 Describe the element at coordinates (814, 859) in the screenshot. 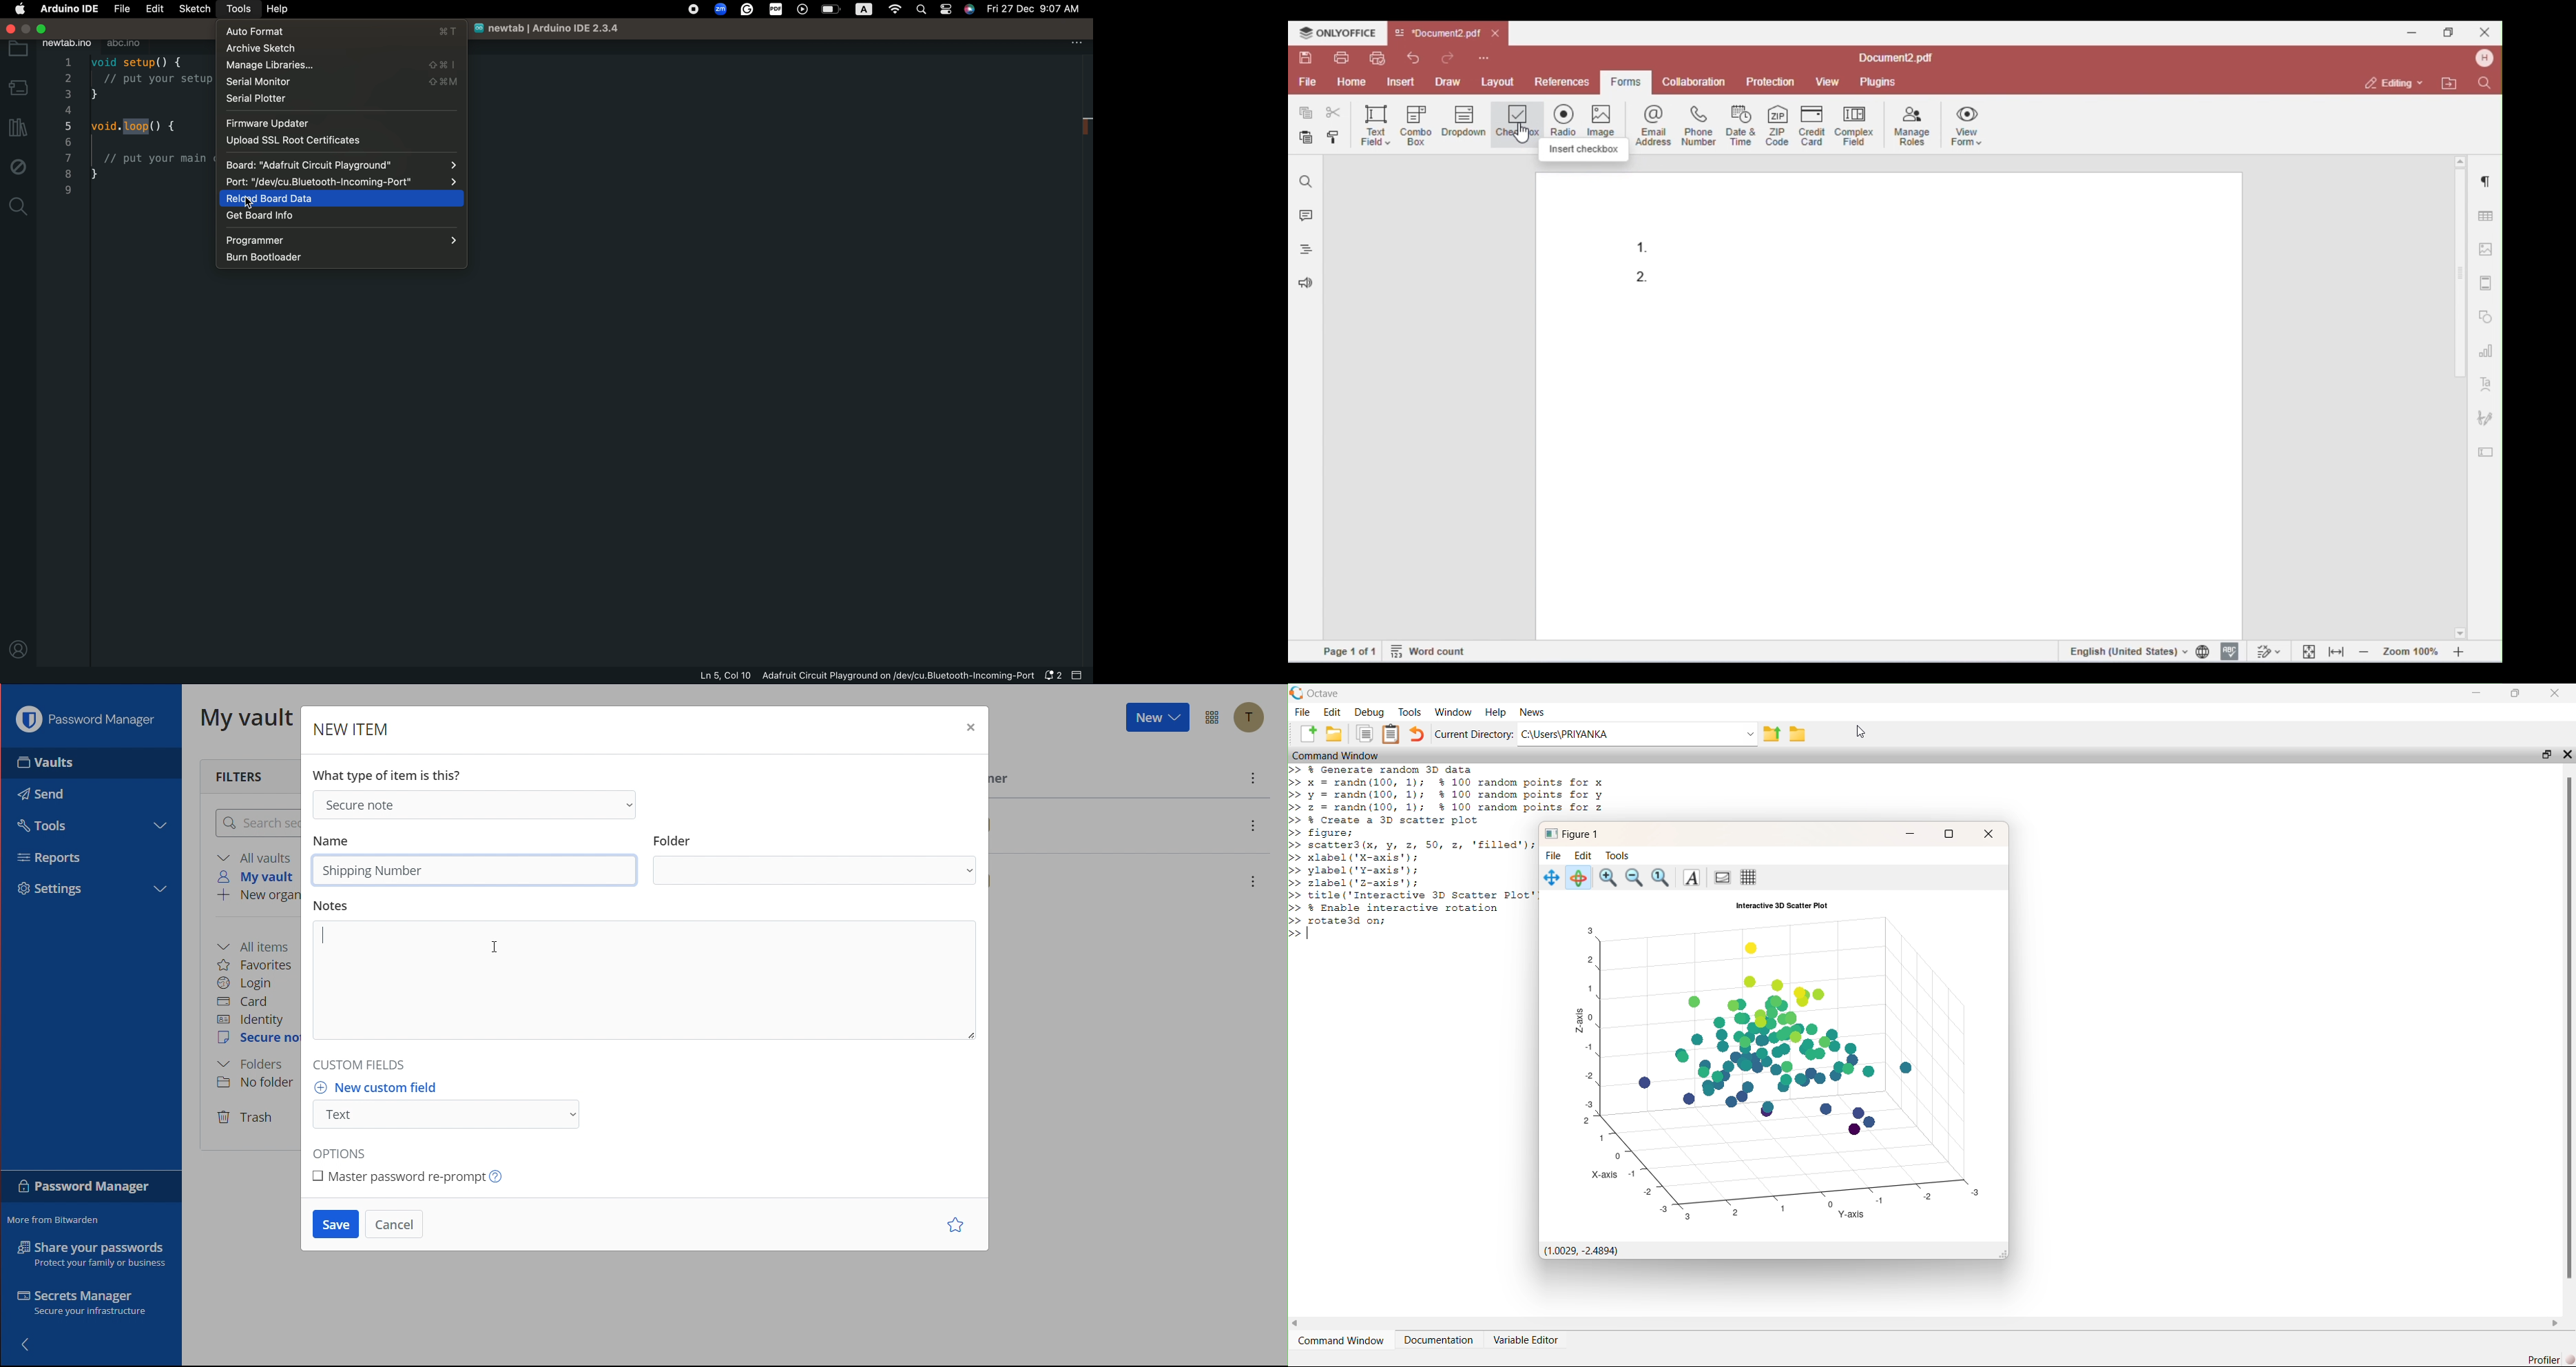

I see `Folder` at that location.